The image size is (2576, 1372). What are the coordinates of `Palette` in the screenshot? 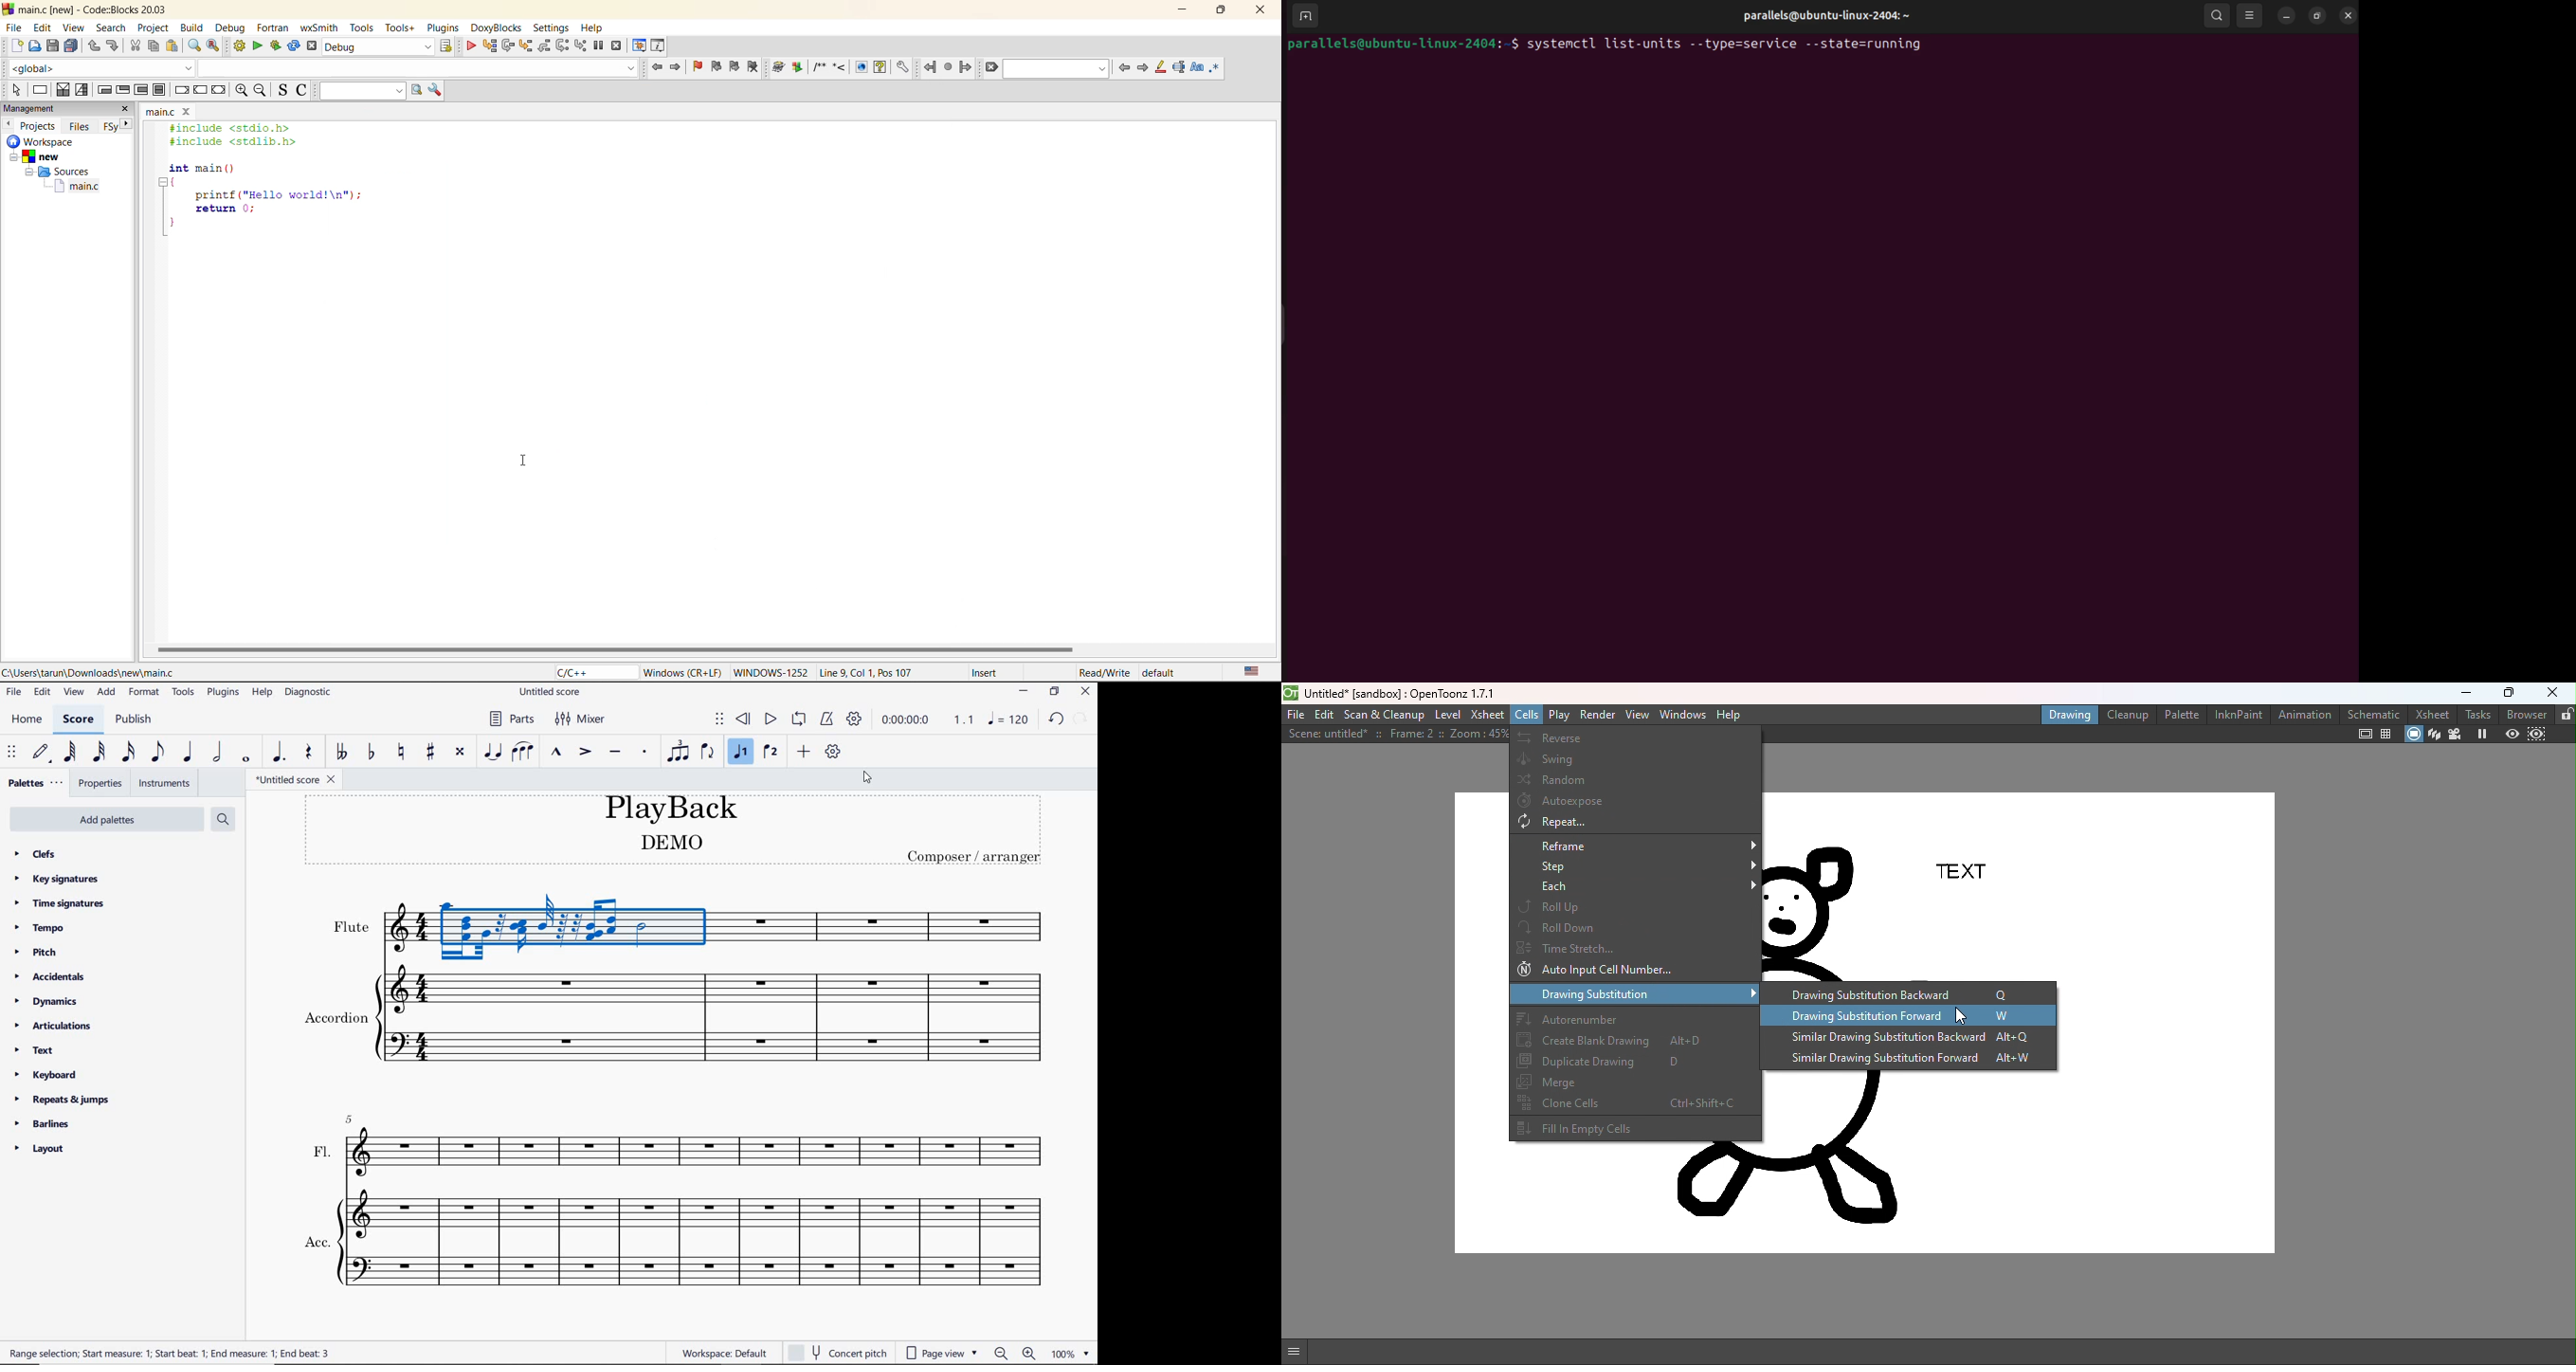 It's located at (2181, 716).